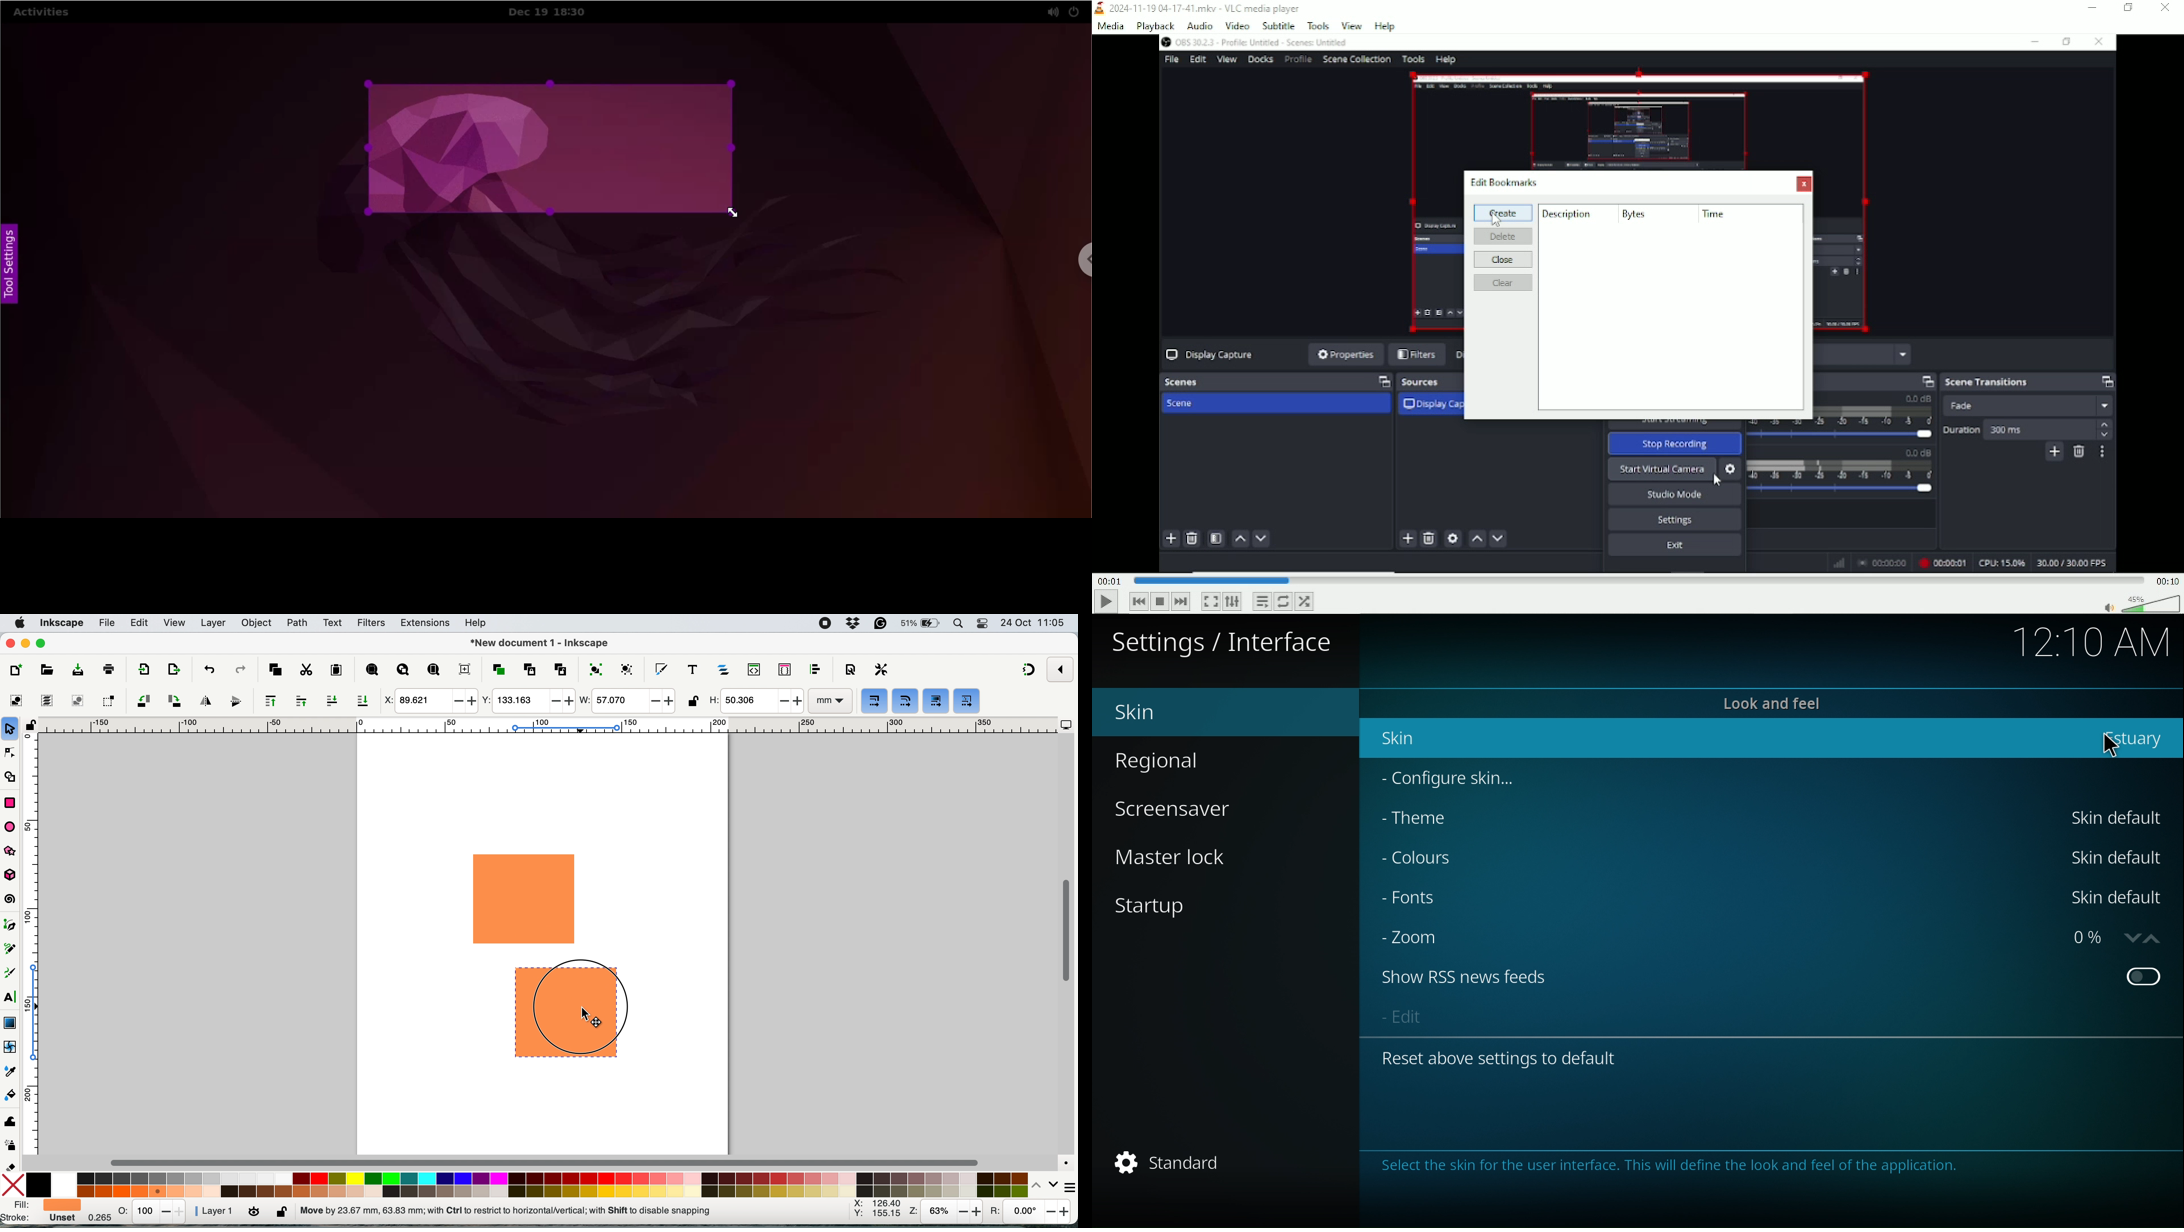 This screenshot has width=2184, height=1232. I want to click on horizontal scale, so click(547, 727).